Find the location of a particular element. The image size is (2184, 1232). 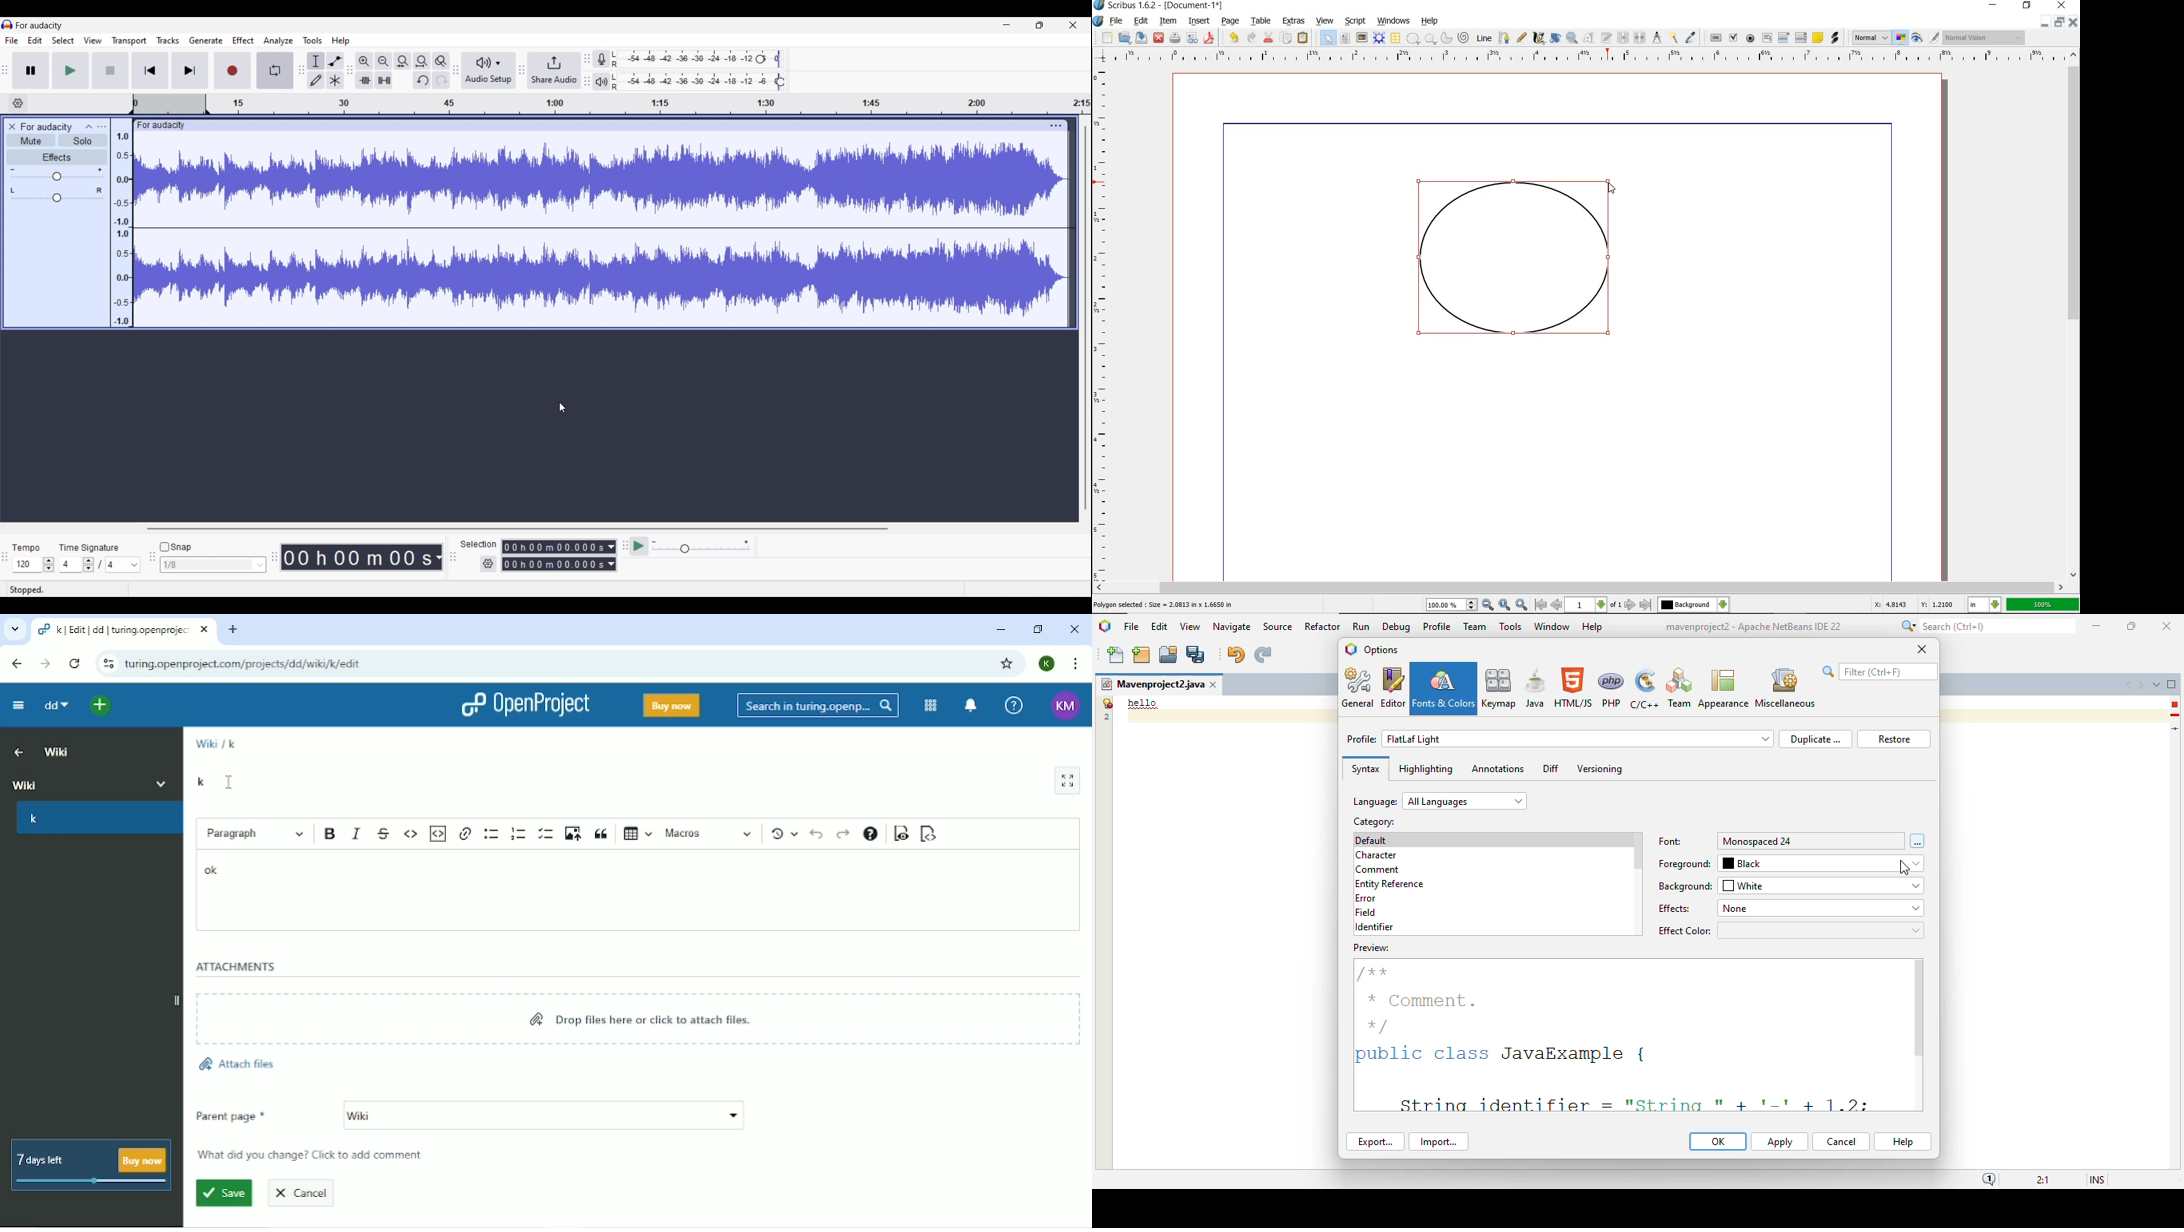

File menu is located at coordinates (10, 39).